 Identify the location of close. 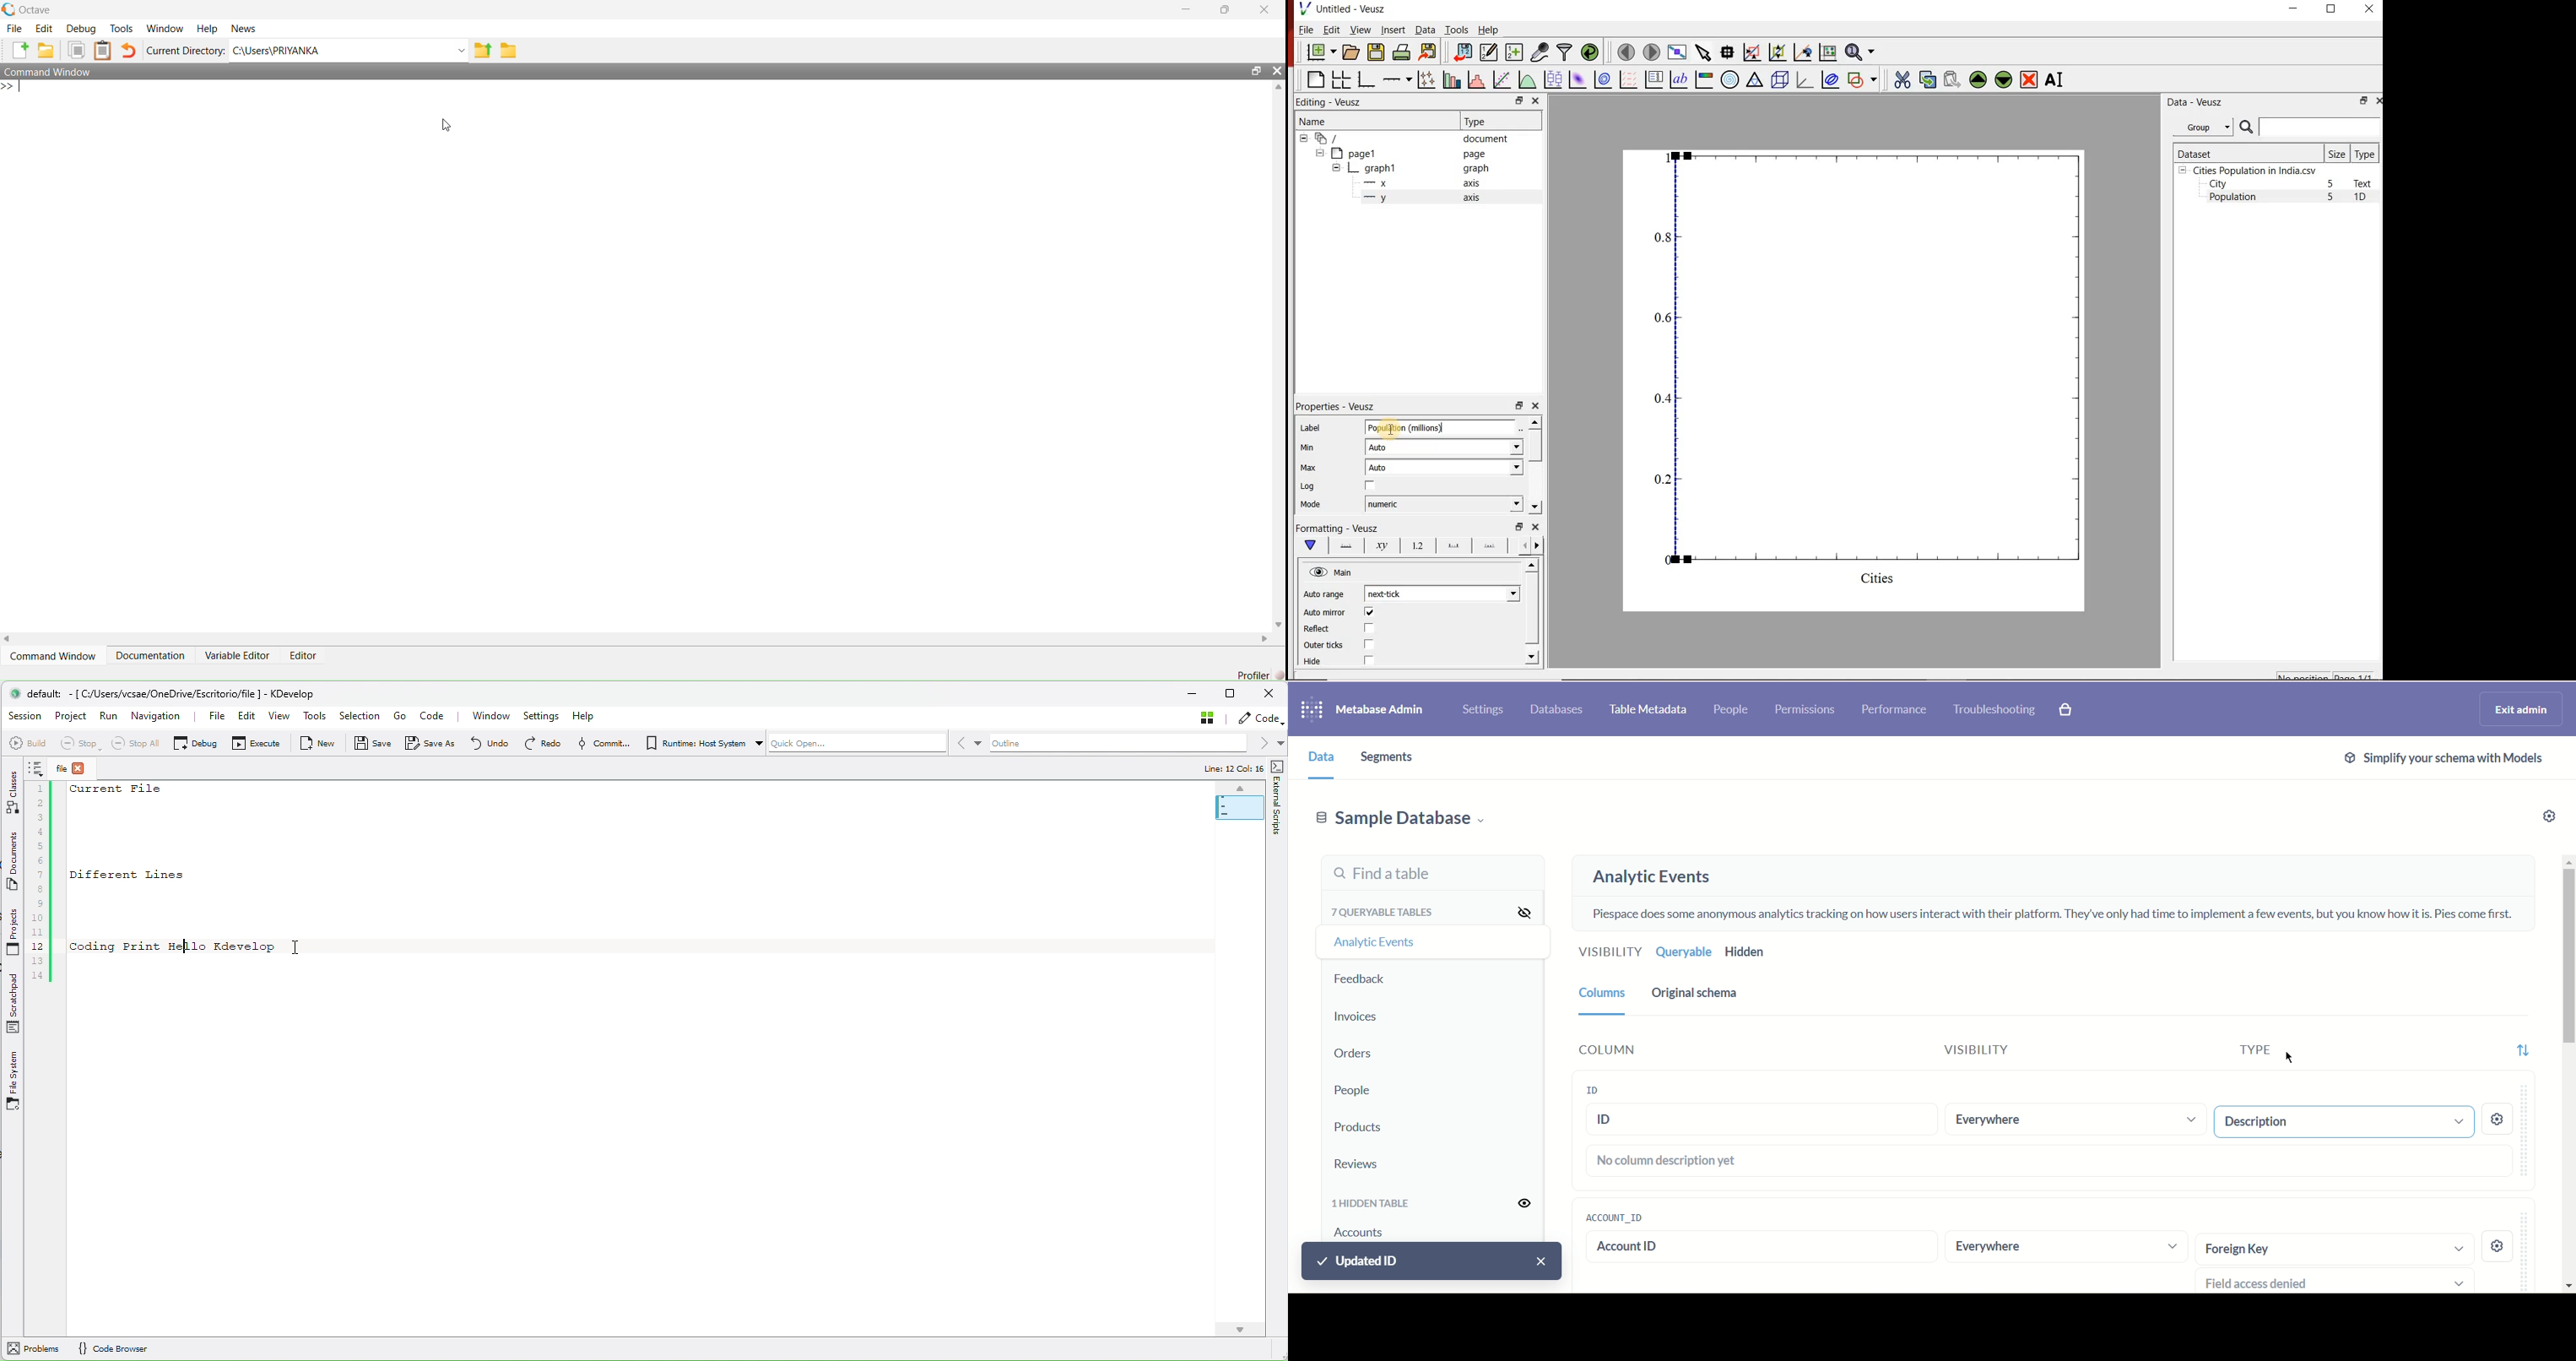
(2378, 100).